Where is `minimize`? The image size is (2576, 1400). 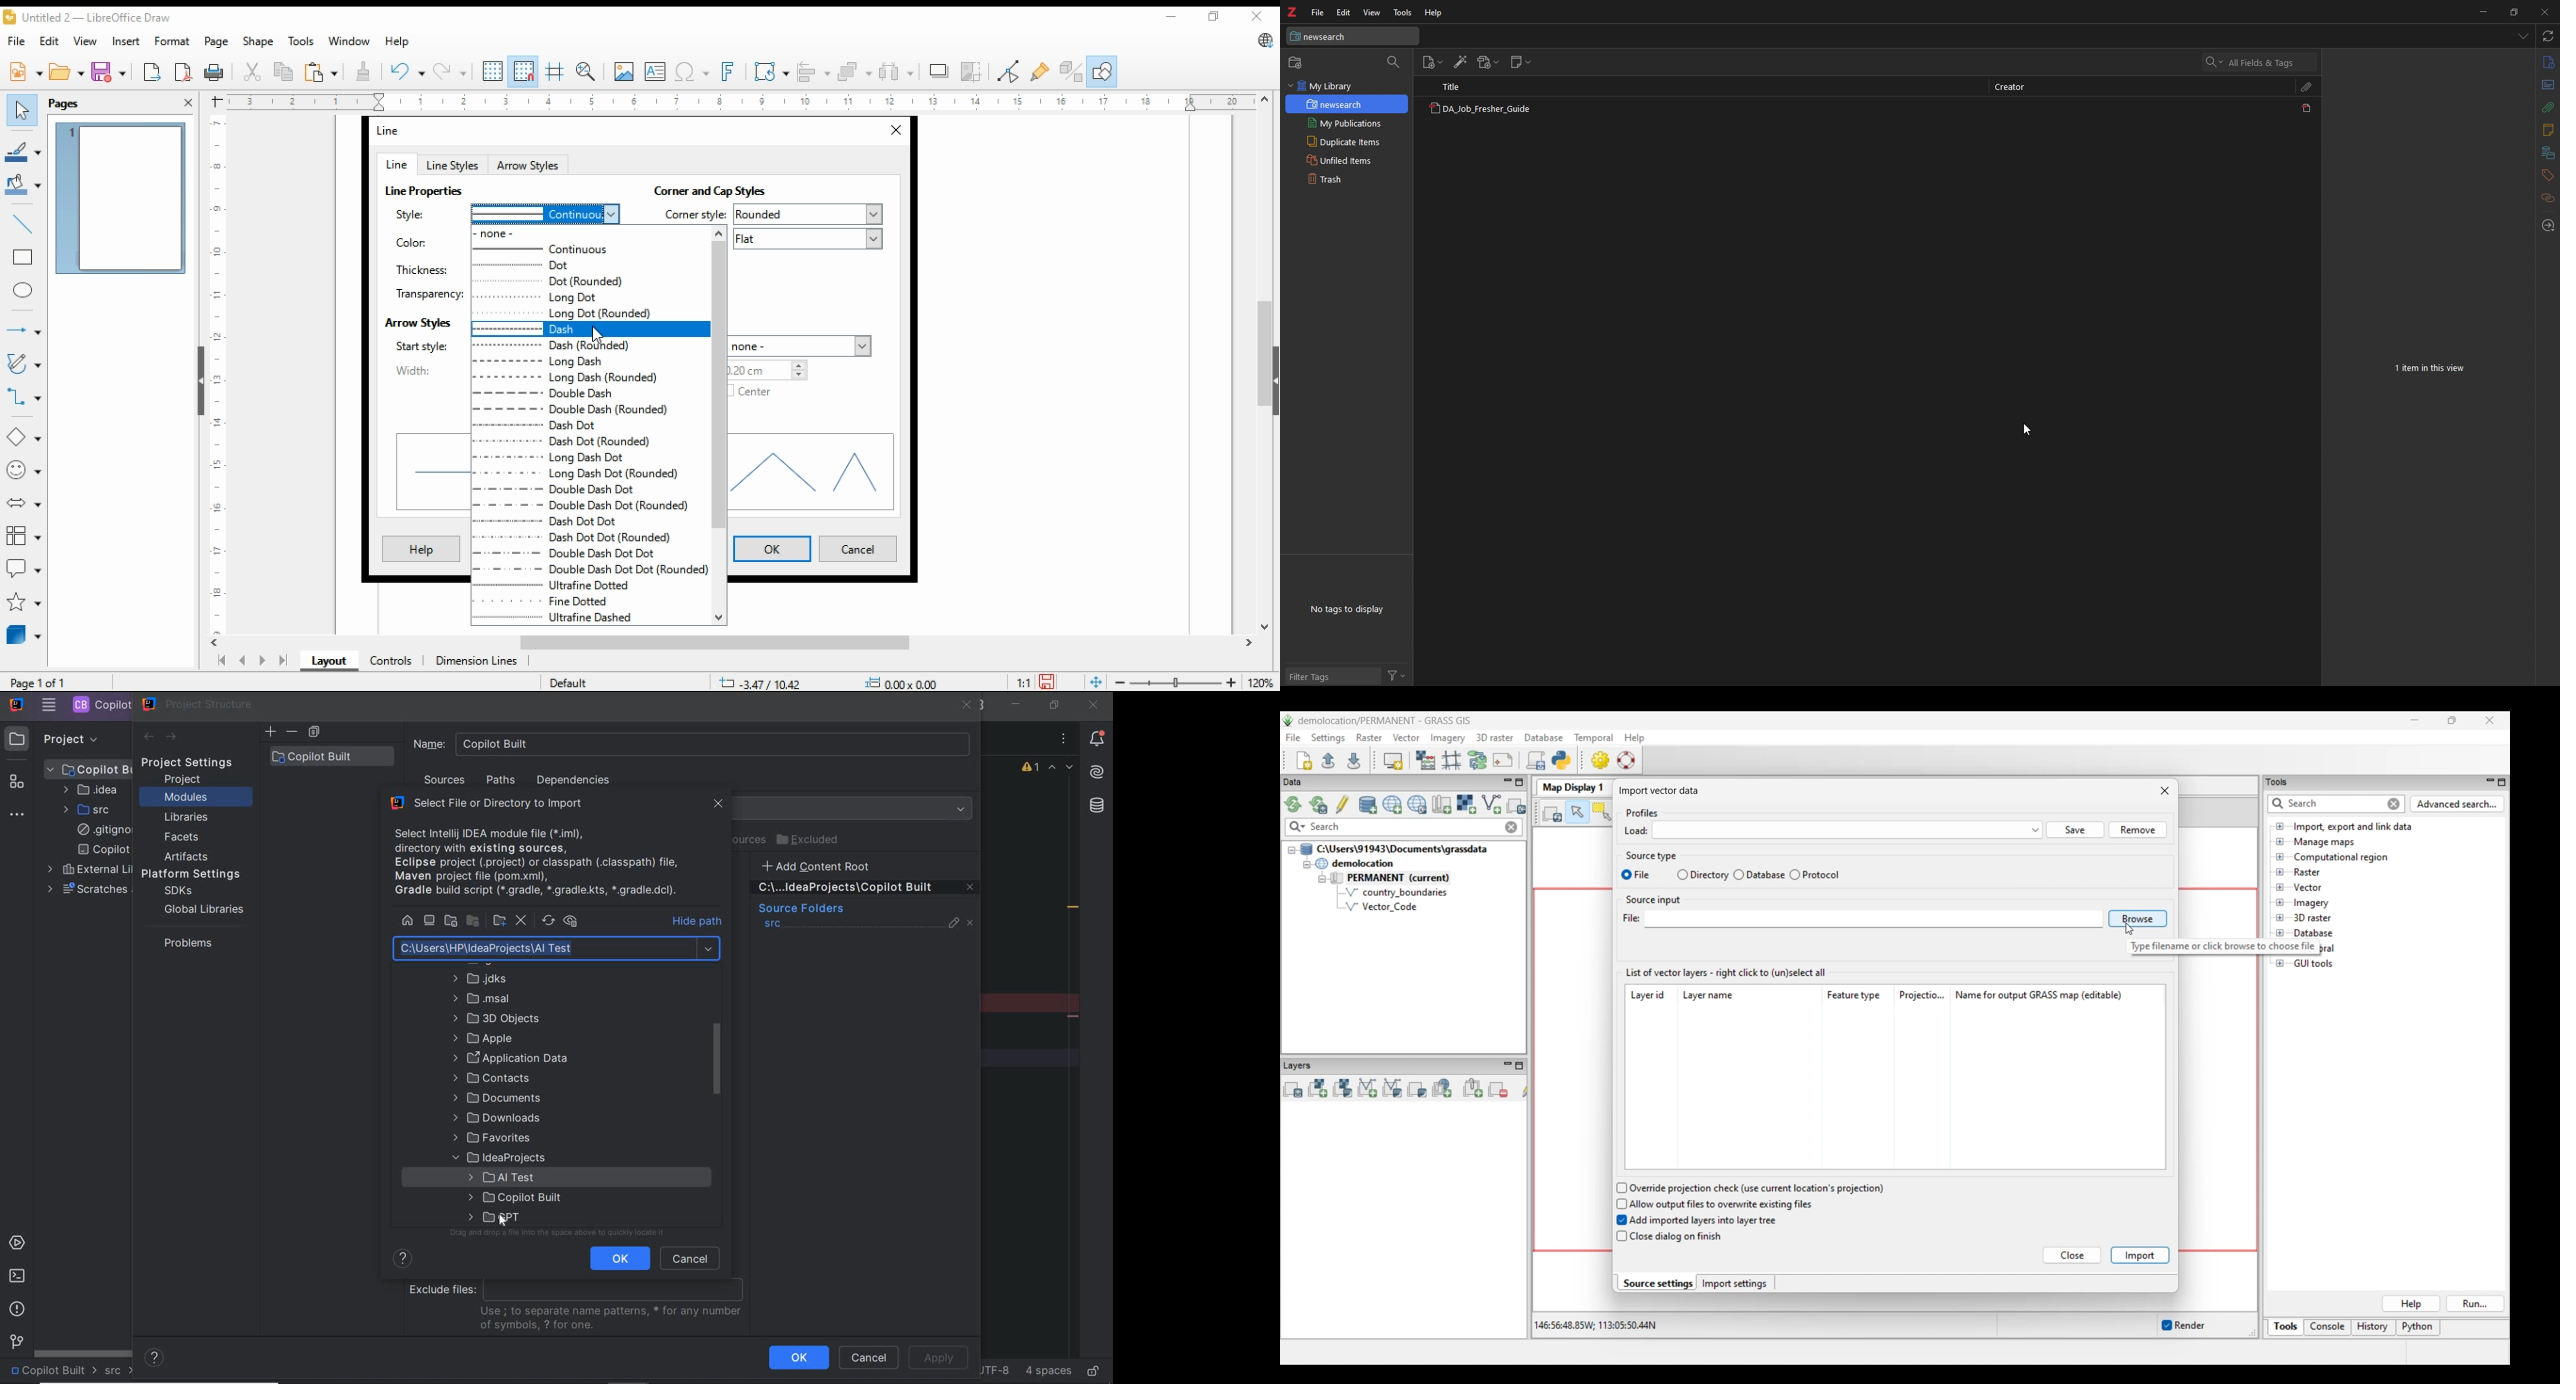 minimize is located at coordinates (2483, 11).